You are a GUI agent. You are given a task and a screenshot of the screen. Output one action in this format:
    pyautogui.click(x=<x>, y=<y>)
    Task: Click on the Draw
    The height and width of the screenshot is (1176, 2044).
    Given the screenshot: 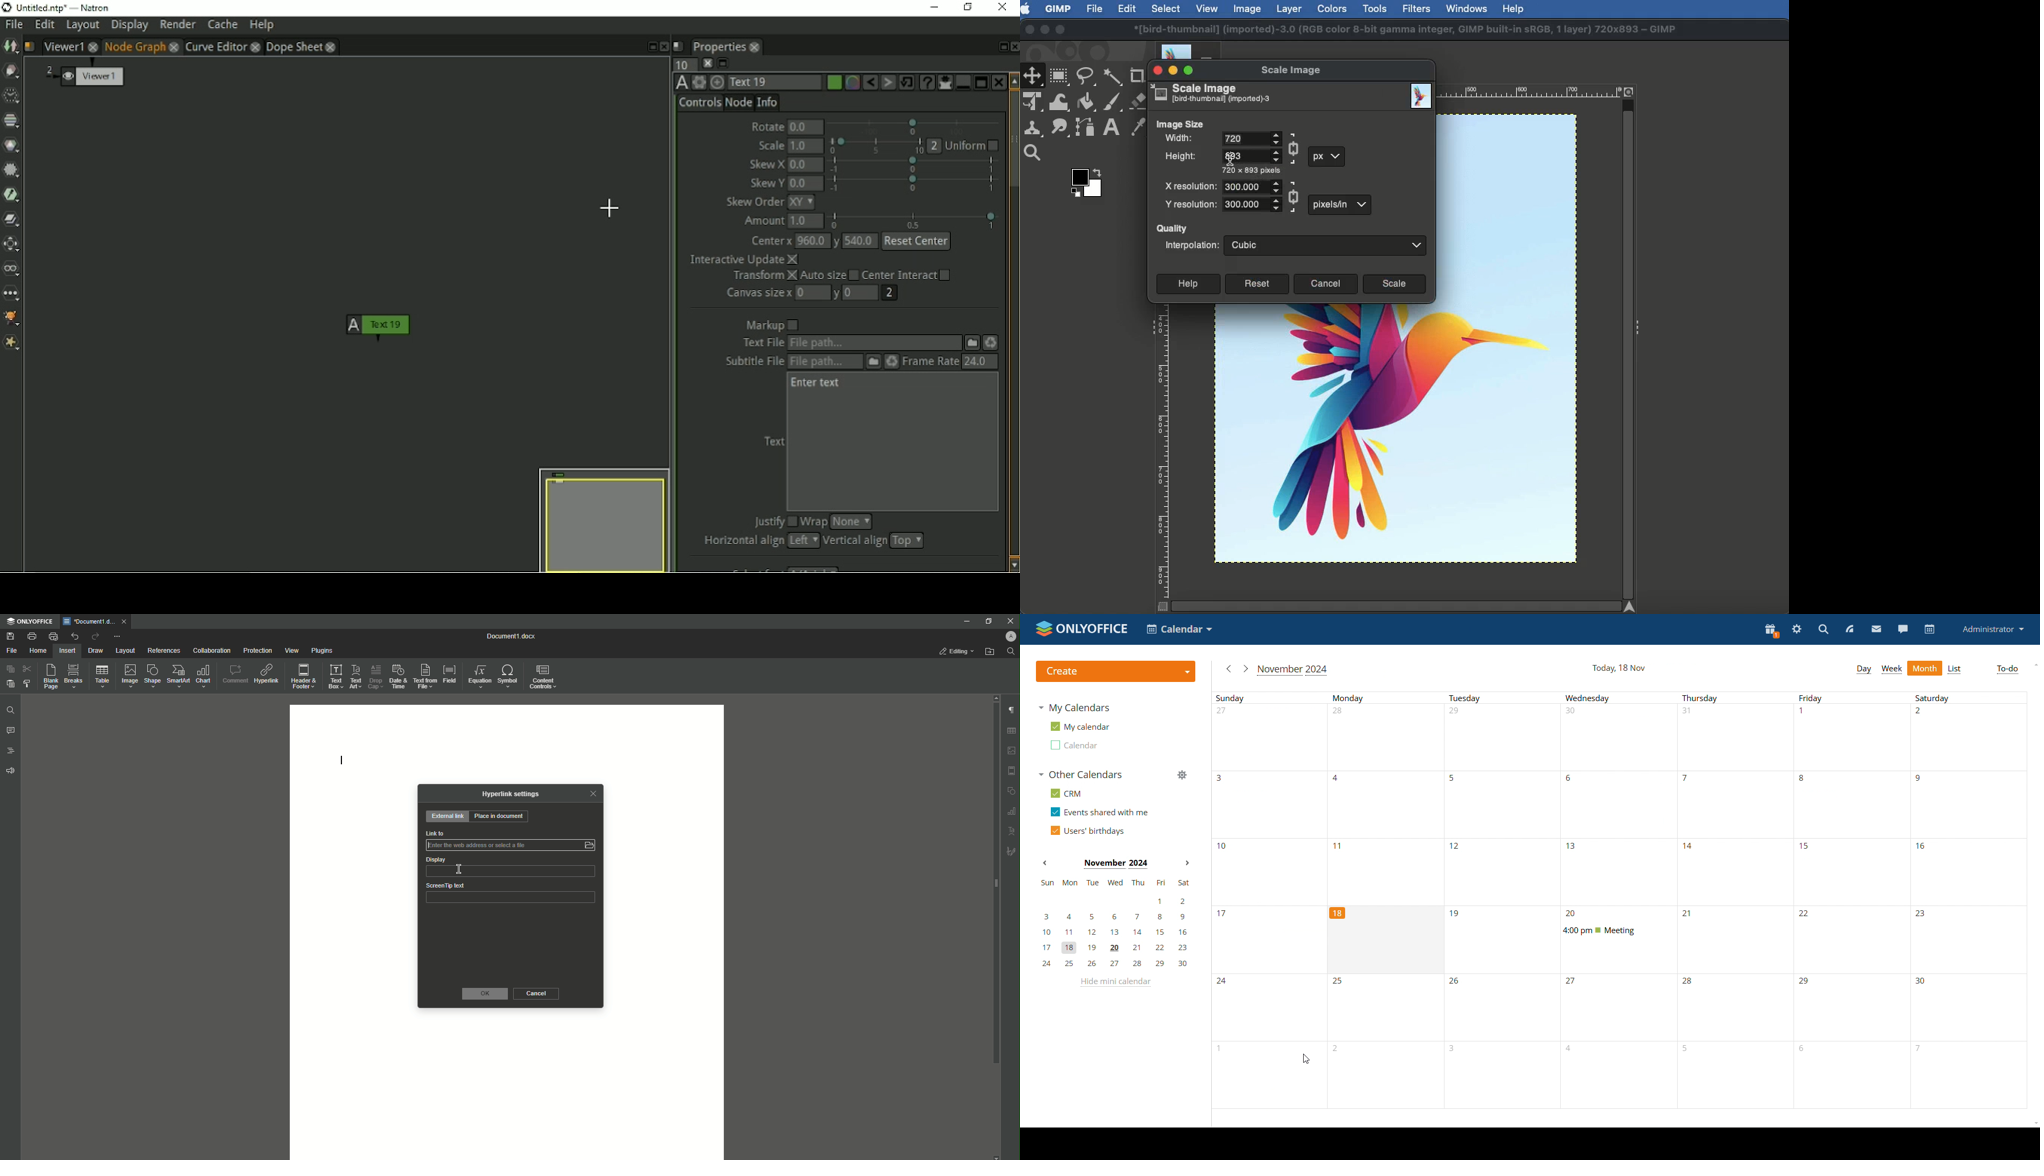 What is the action you would take?
    pyautogui.click(x=97, y=650)
    